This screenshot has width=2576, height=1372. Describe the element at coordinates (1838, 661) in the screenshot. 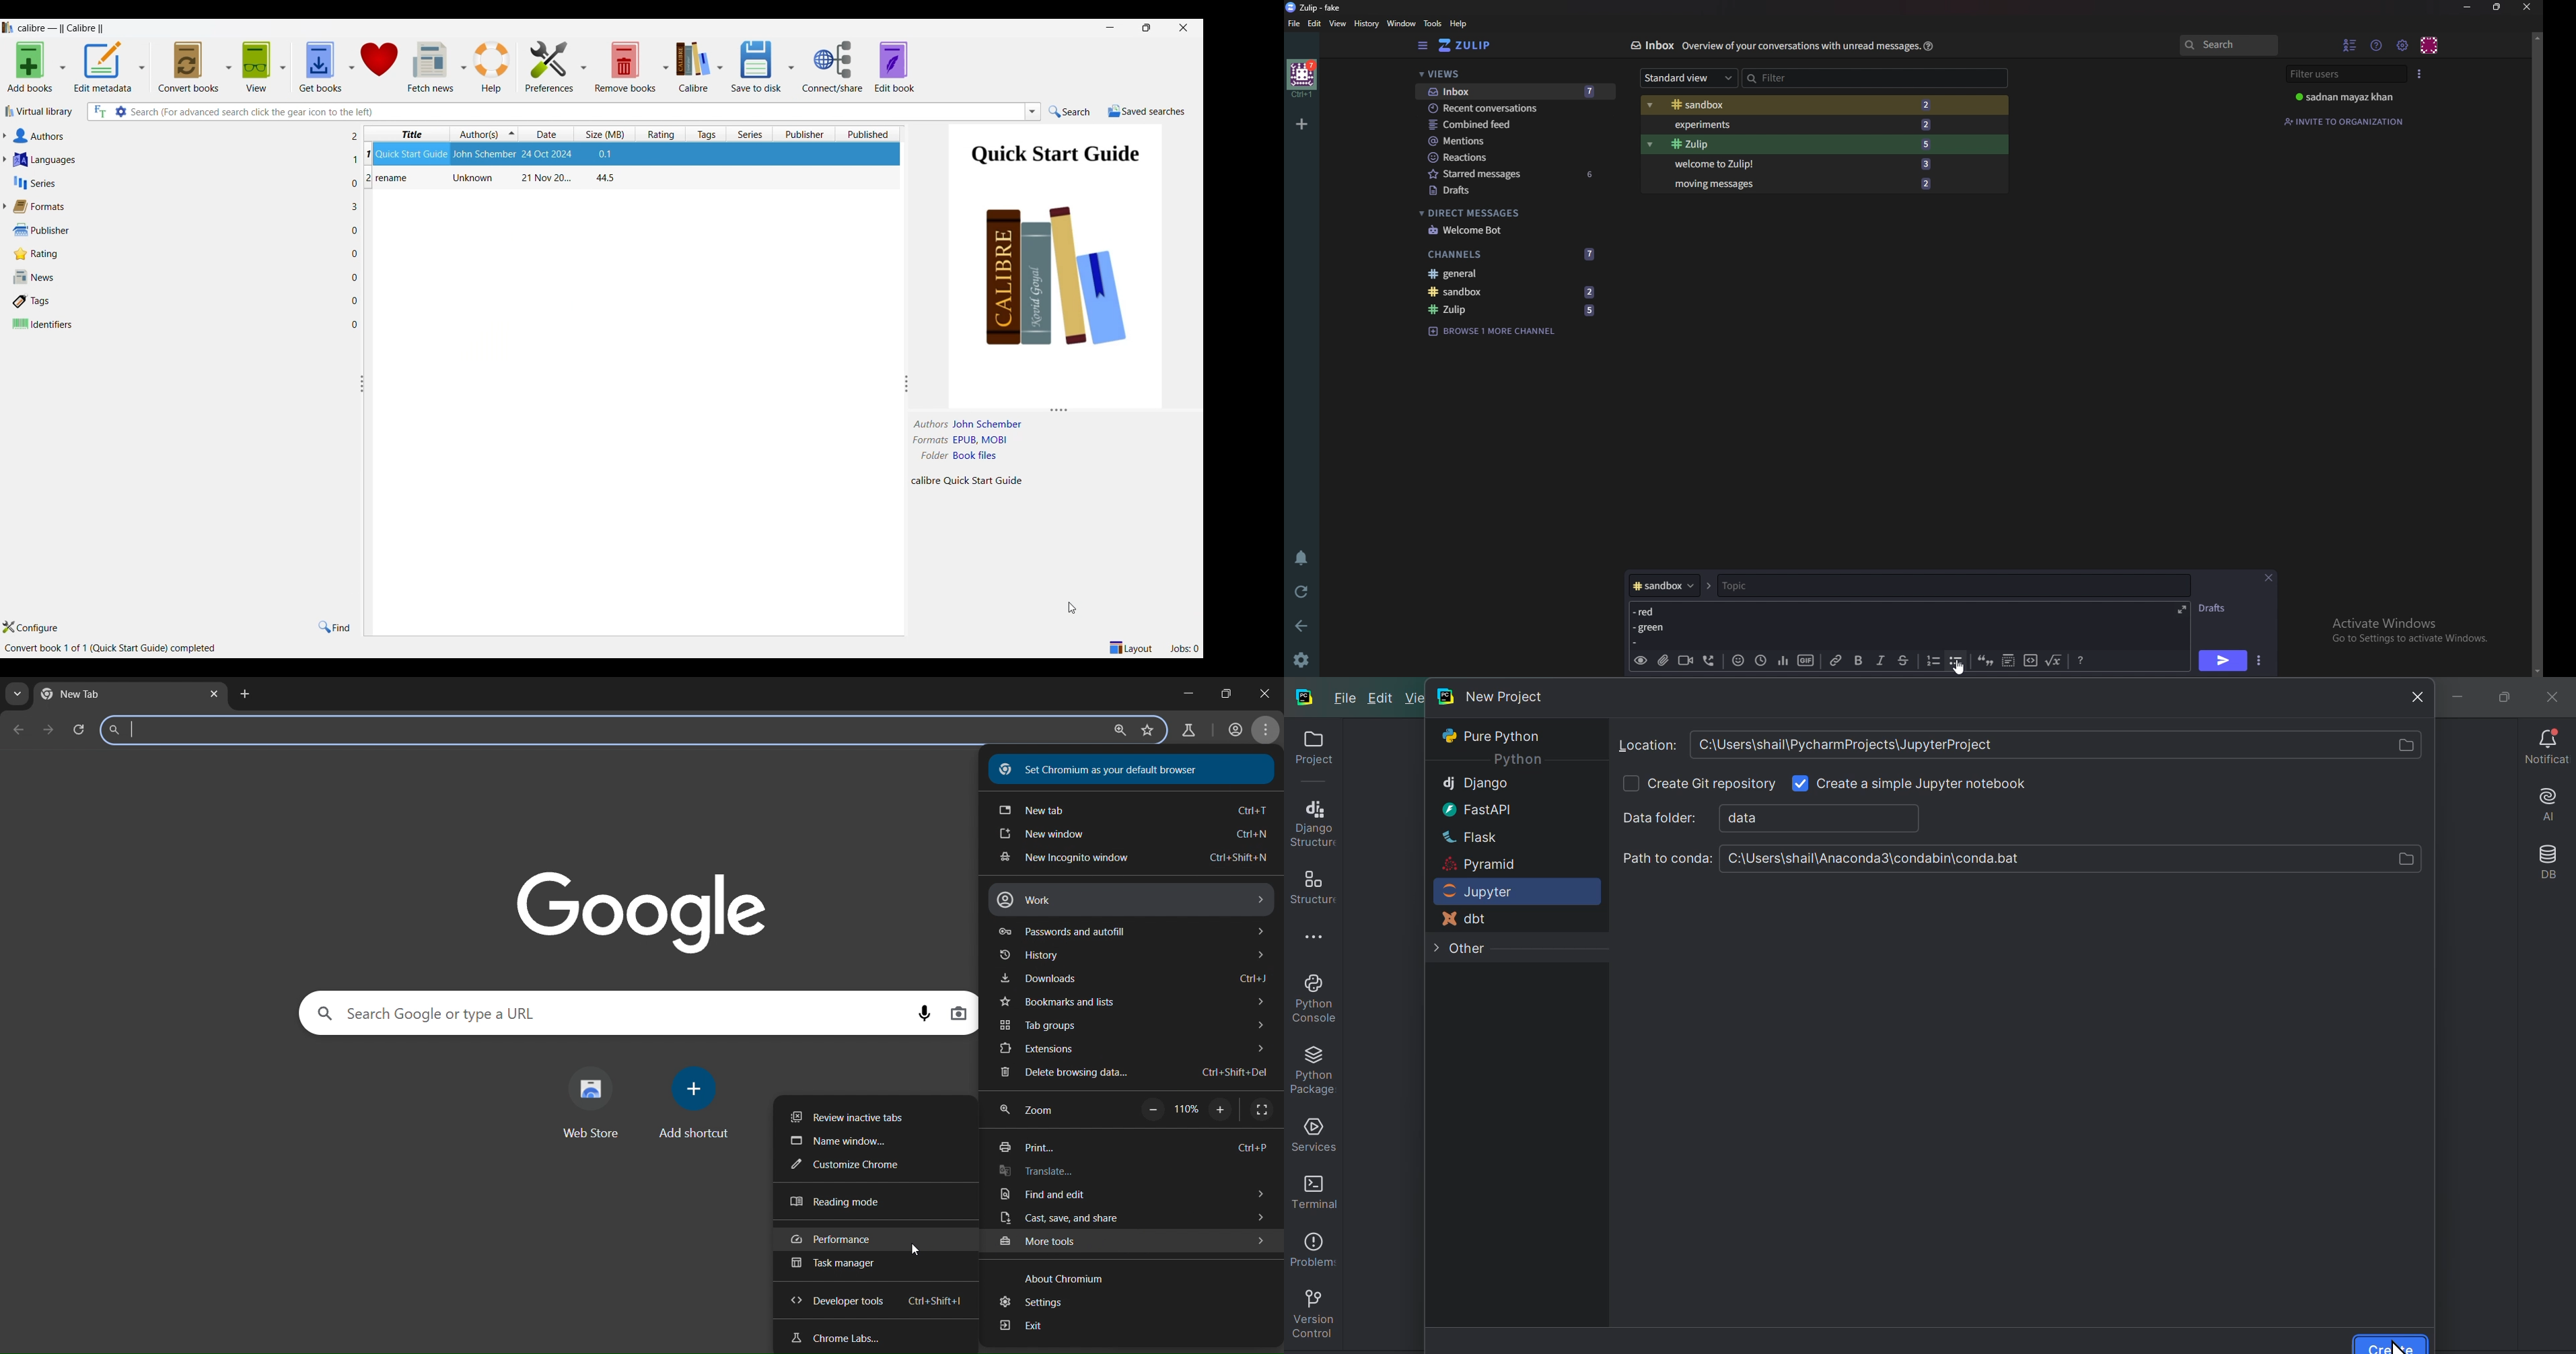

I see `link` at that location.